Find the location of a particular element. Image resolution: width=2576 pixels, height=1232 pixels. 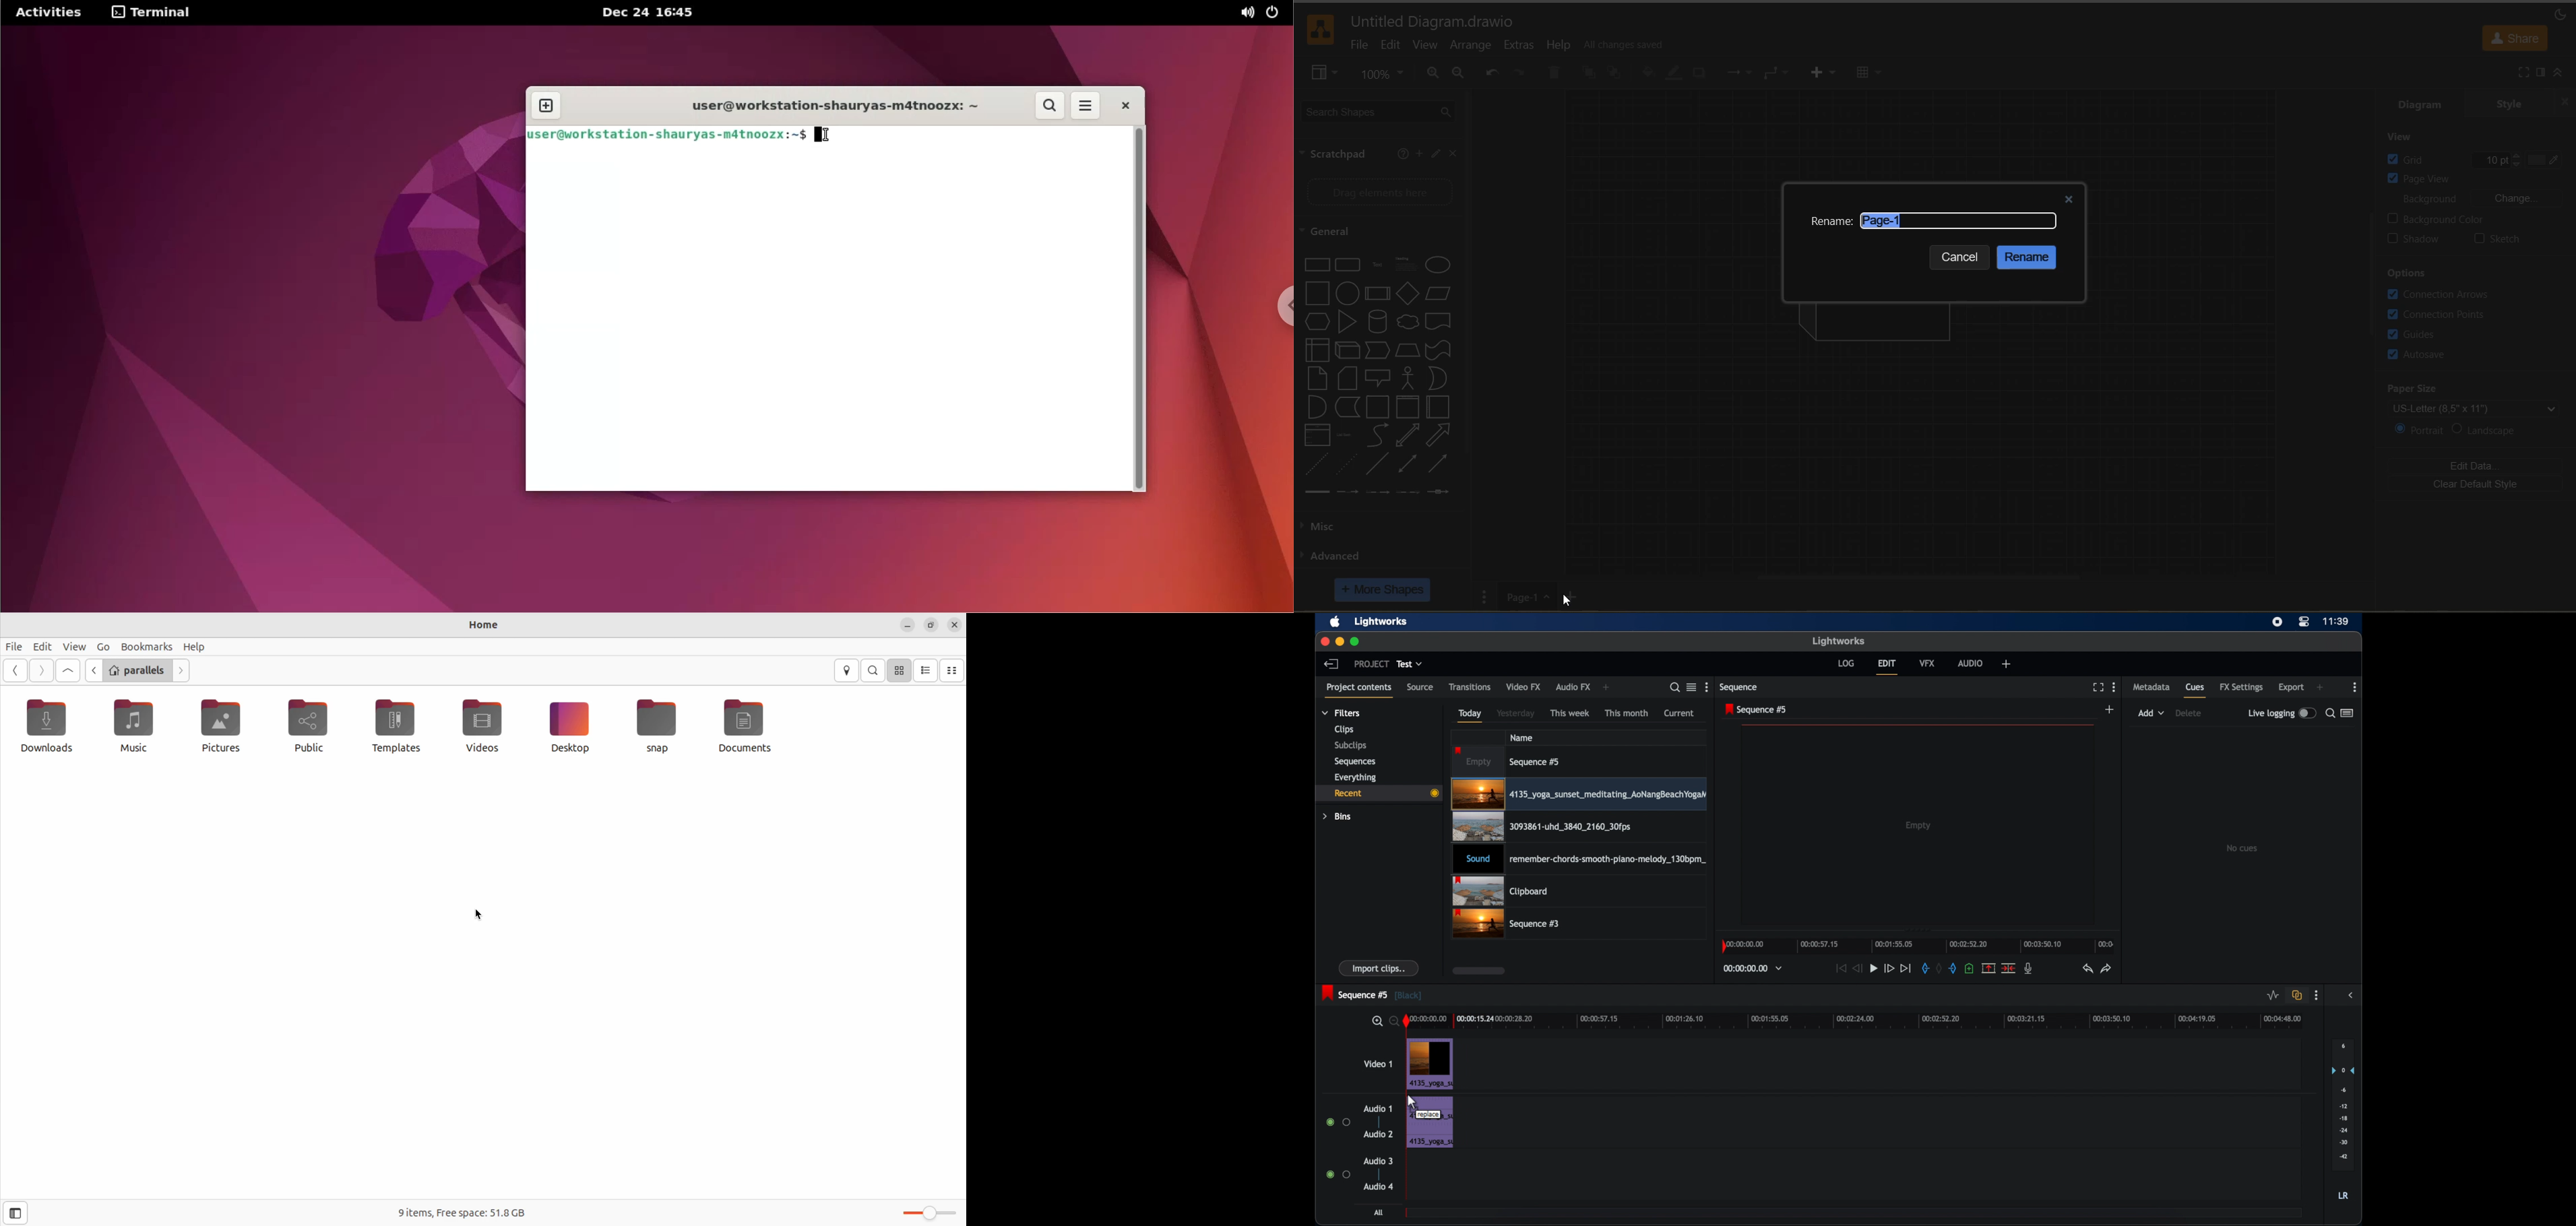

mic is located at coordinates (2030, 968).